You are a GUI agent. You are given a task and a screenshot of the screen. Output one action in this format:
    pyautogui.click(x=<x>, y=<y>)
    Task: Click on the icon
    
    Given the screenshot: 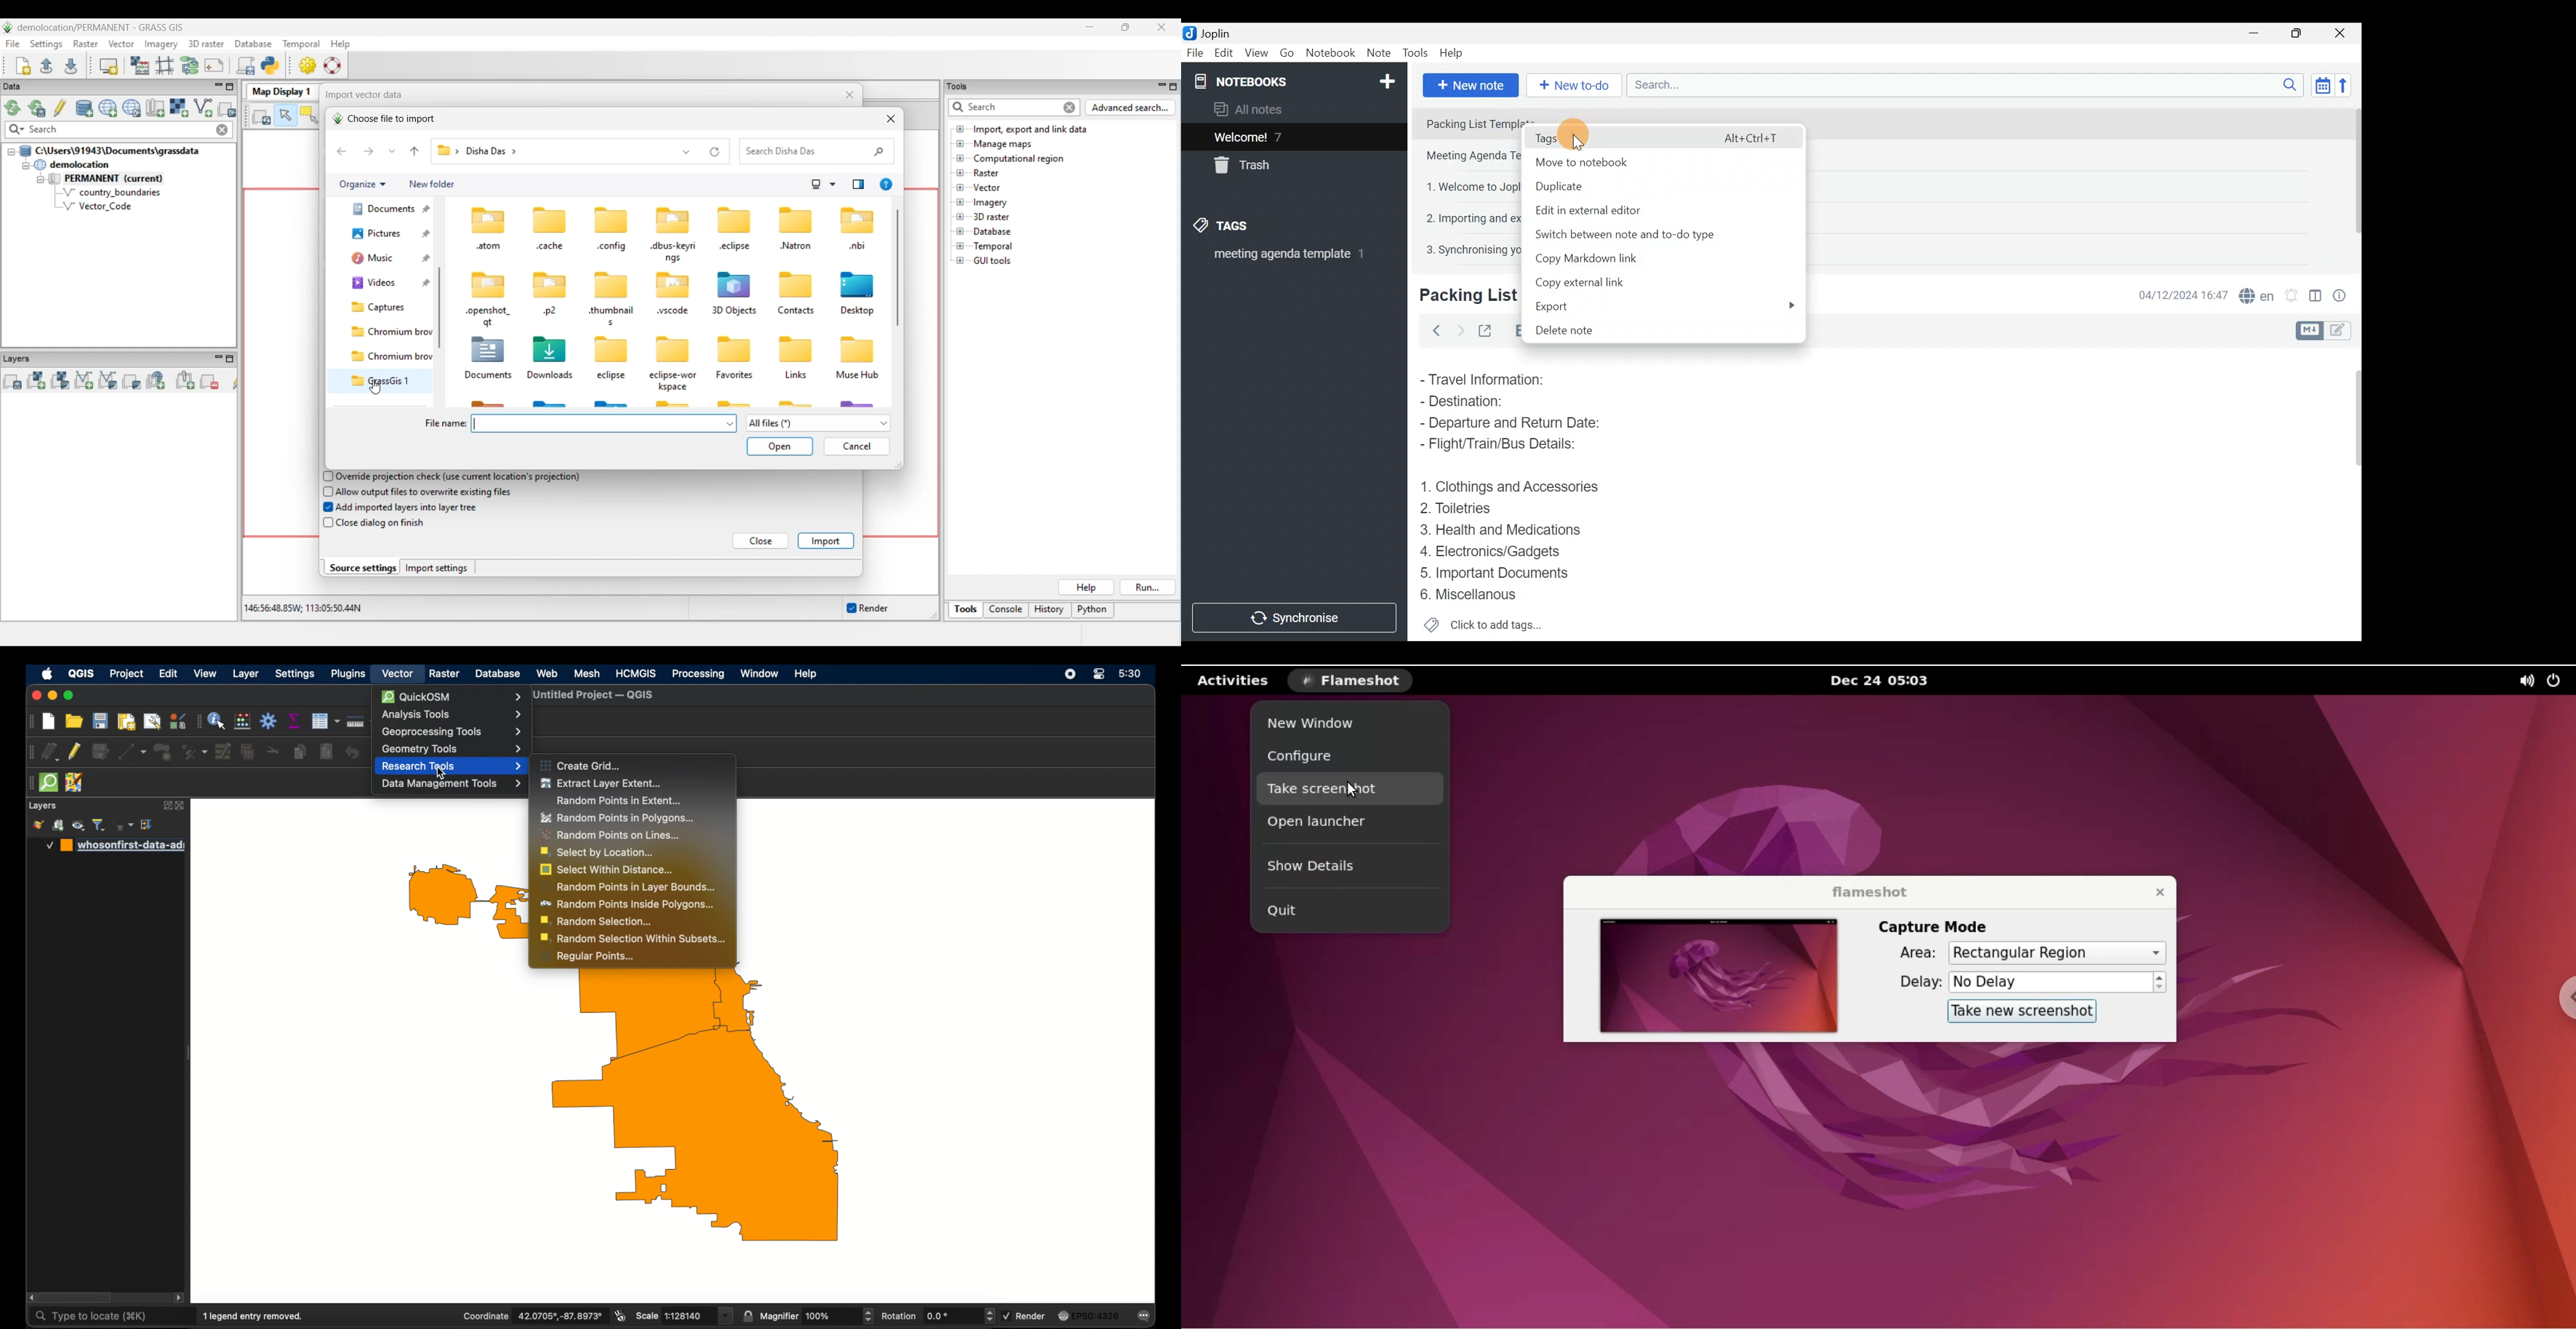 What is the action you would take?
    pyautogui.click(x=491, y=283)
    